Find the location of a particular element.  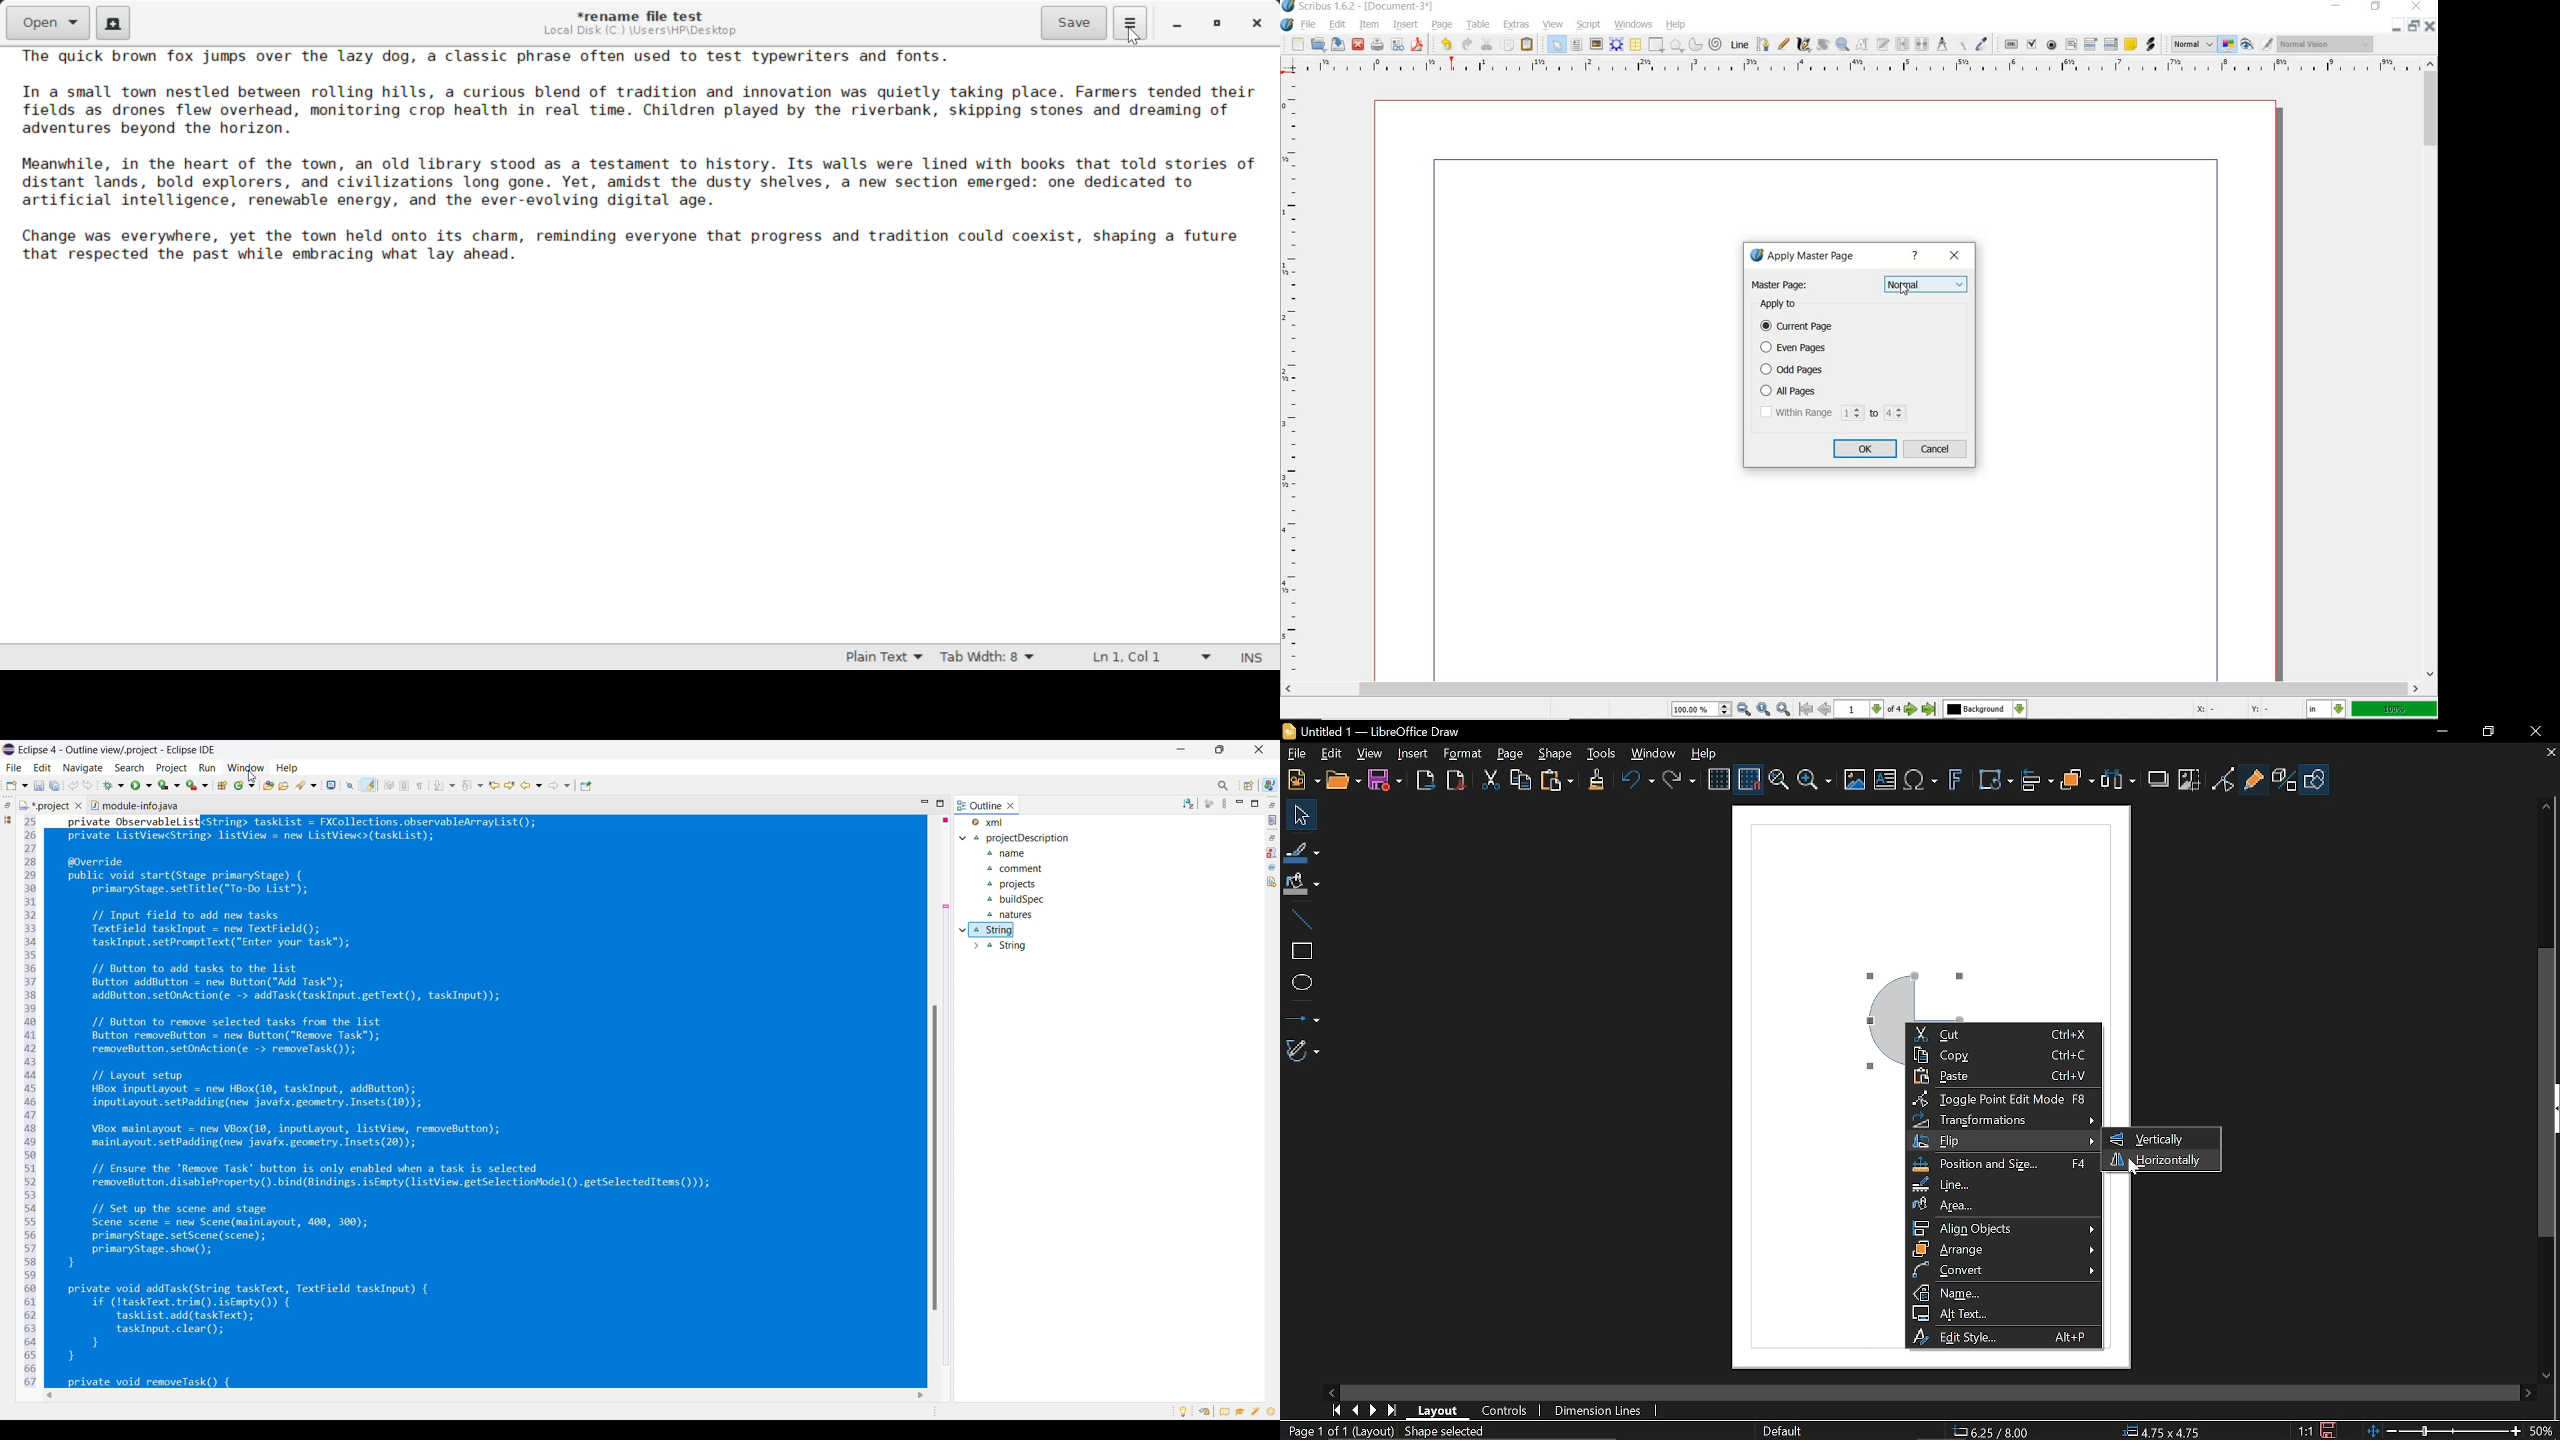

rotate item is located at coordinates (1822, 44).